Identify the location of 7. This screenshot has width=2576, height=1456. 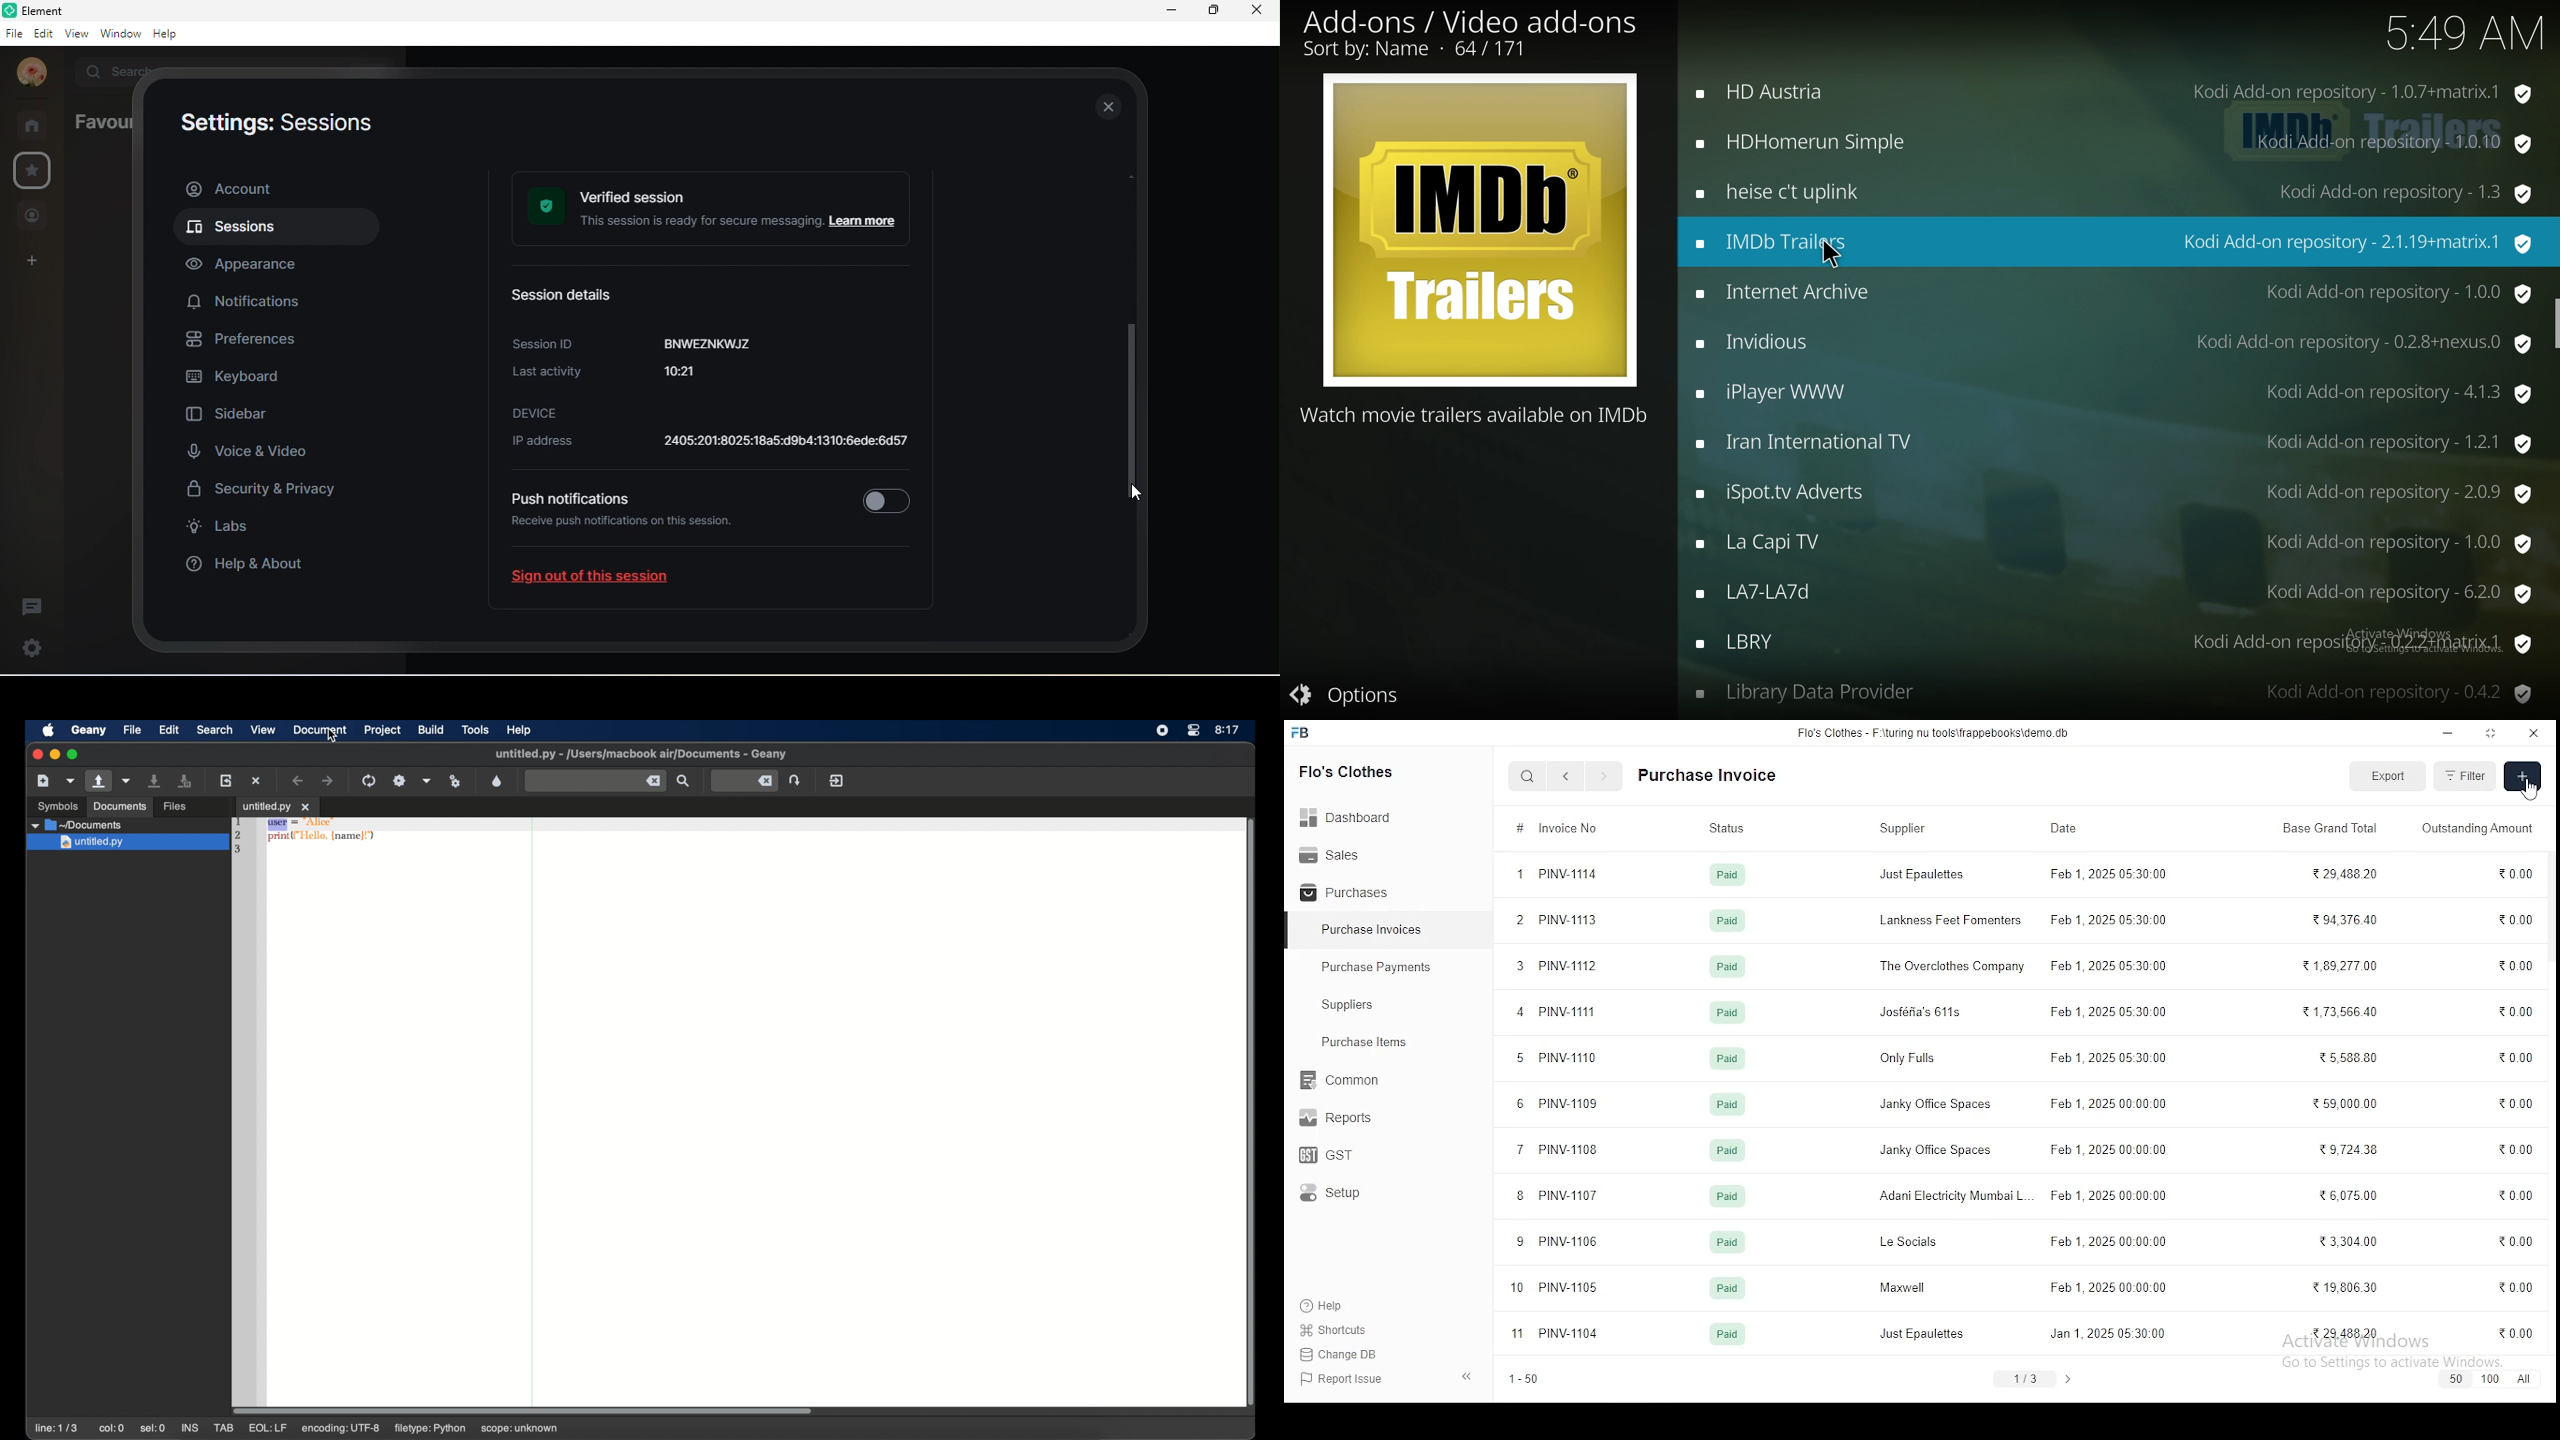
(1522, 1149).